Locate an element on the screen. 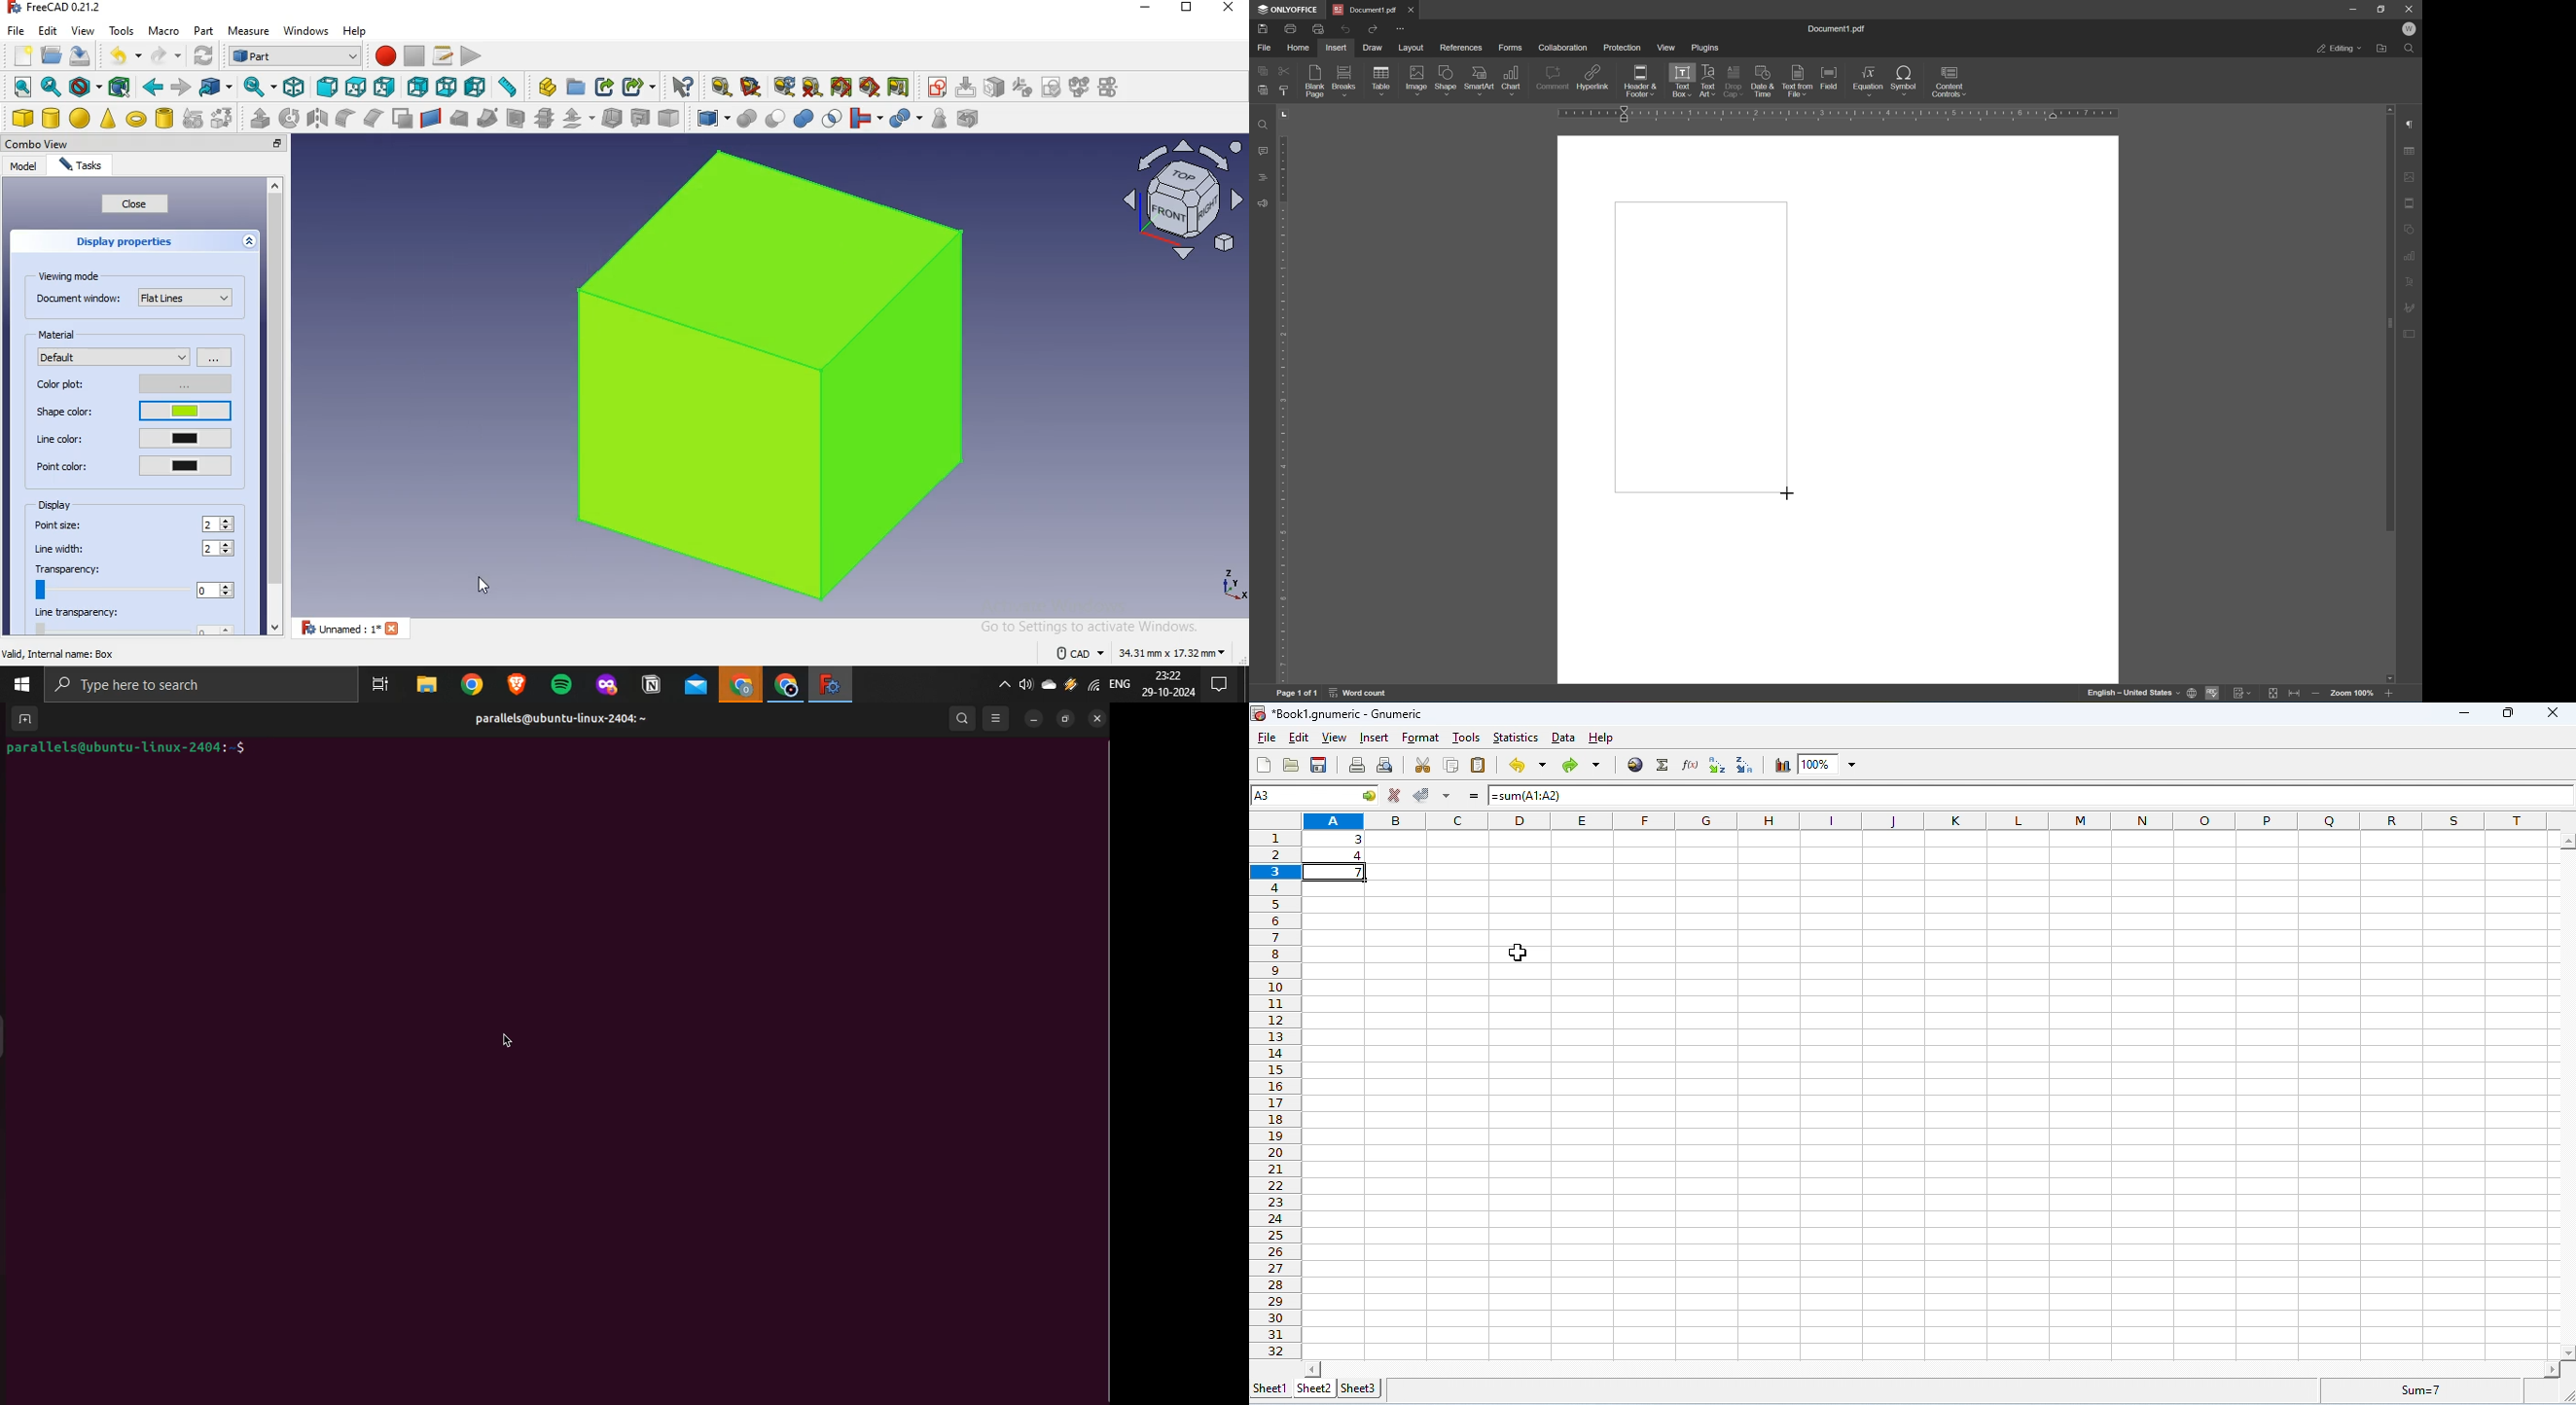 Image resolution: width=2576 pixels, height=1428 pixels. text is located at coordinates (60, 653).